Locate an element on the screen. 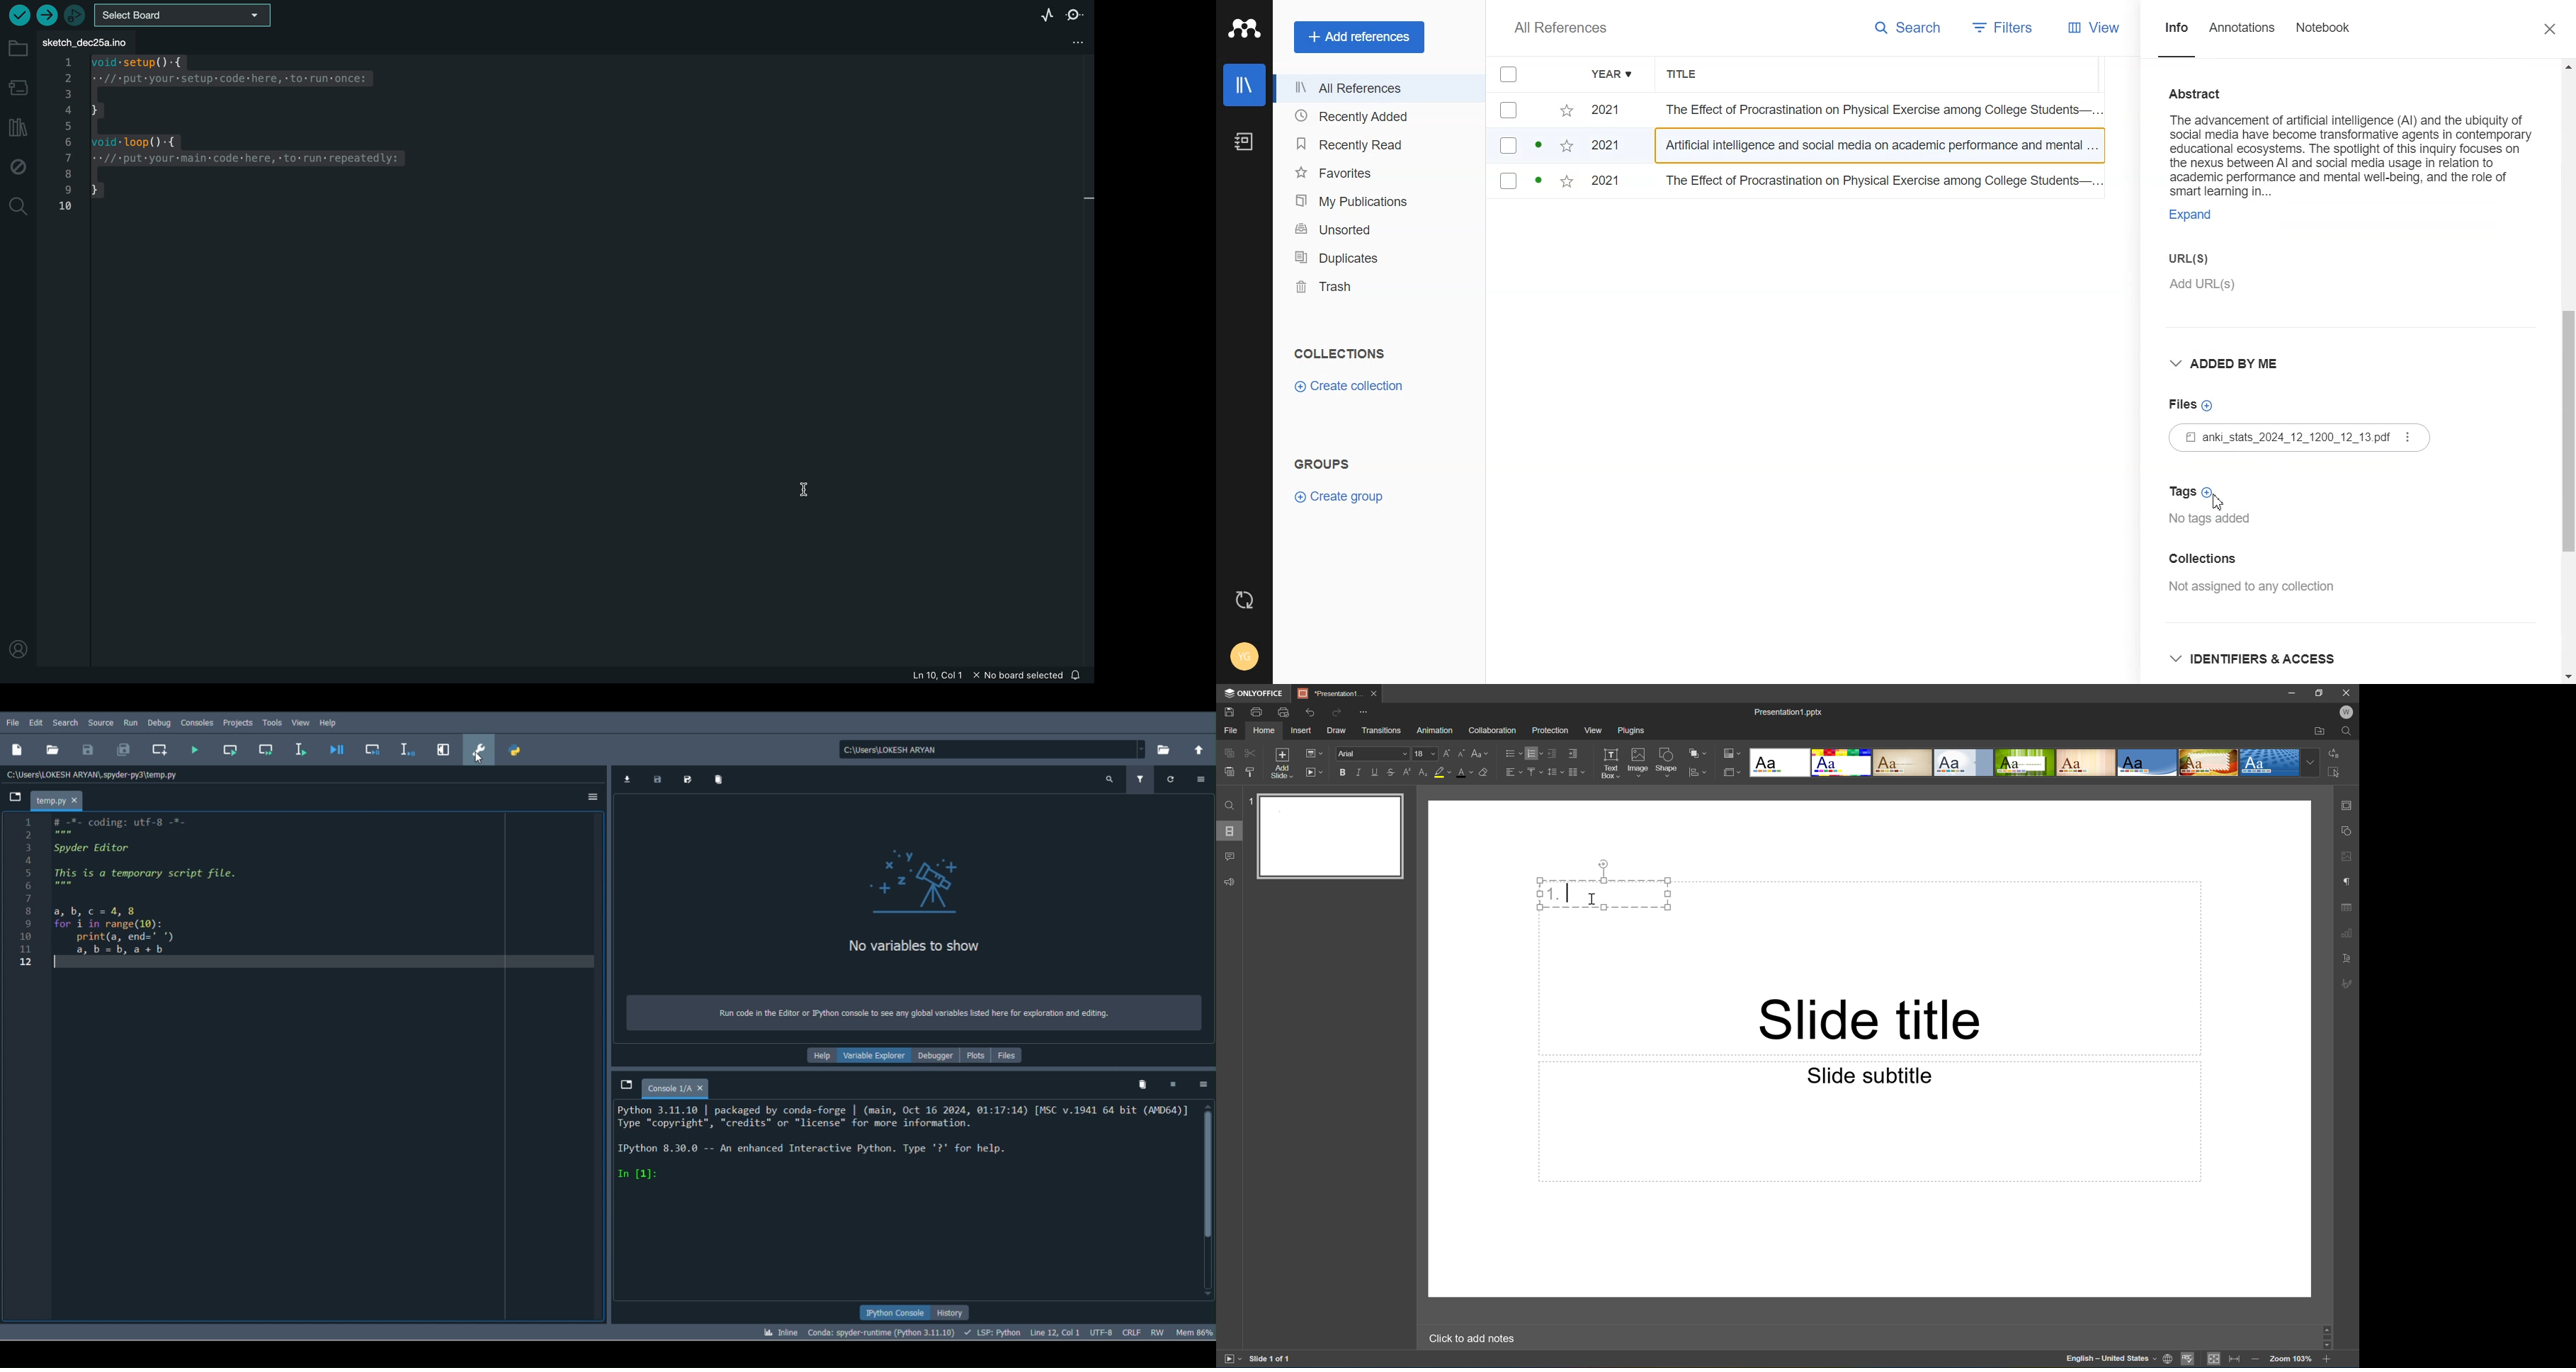 The width and height of the screenshot is (2576, 1372). Save all (Ctrl + Alt + S) is located at coordinates (129, 751).